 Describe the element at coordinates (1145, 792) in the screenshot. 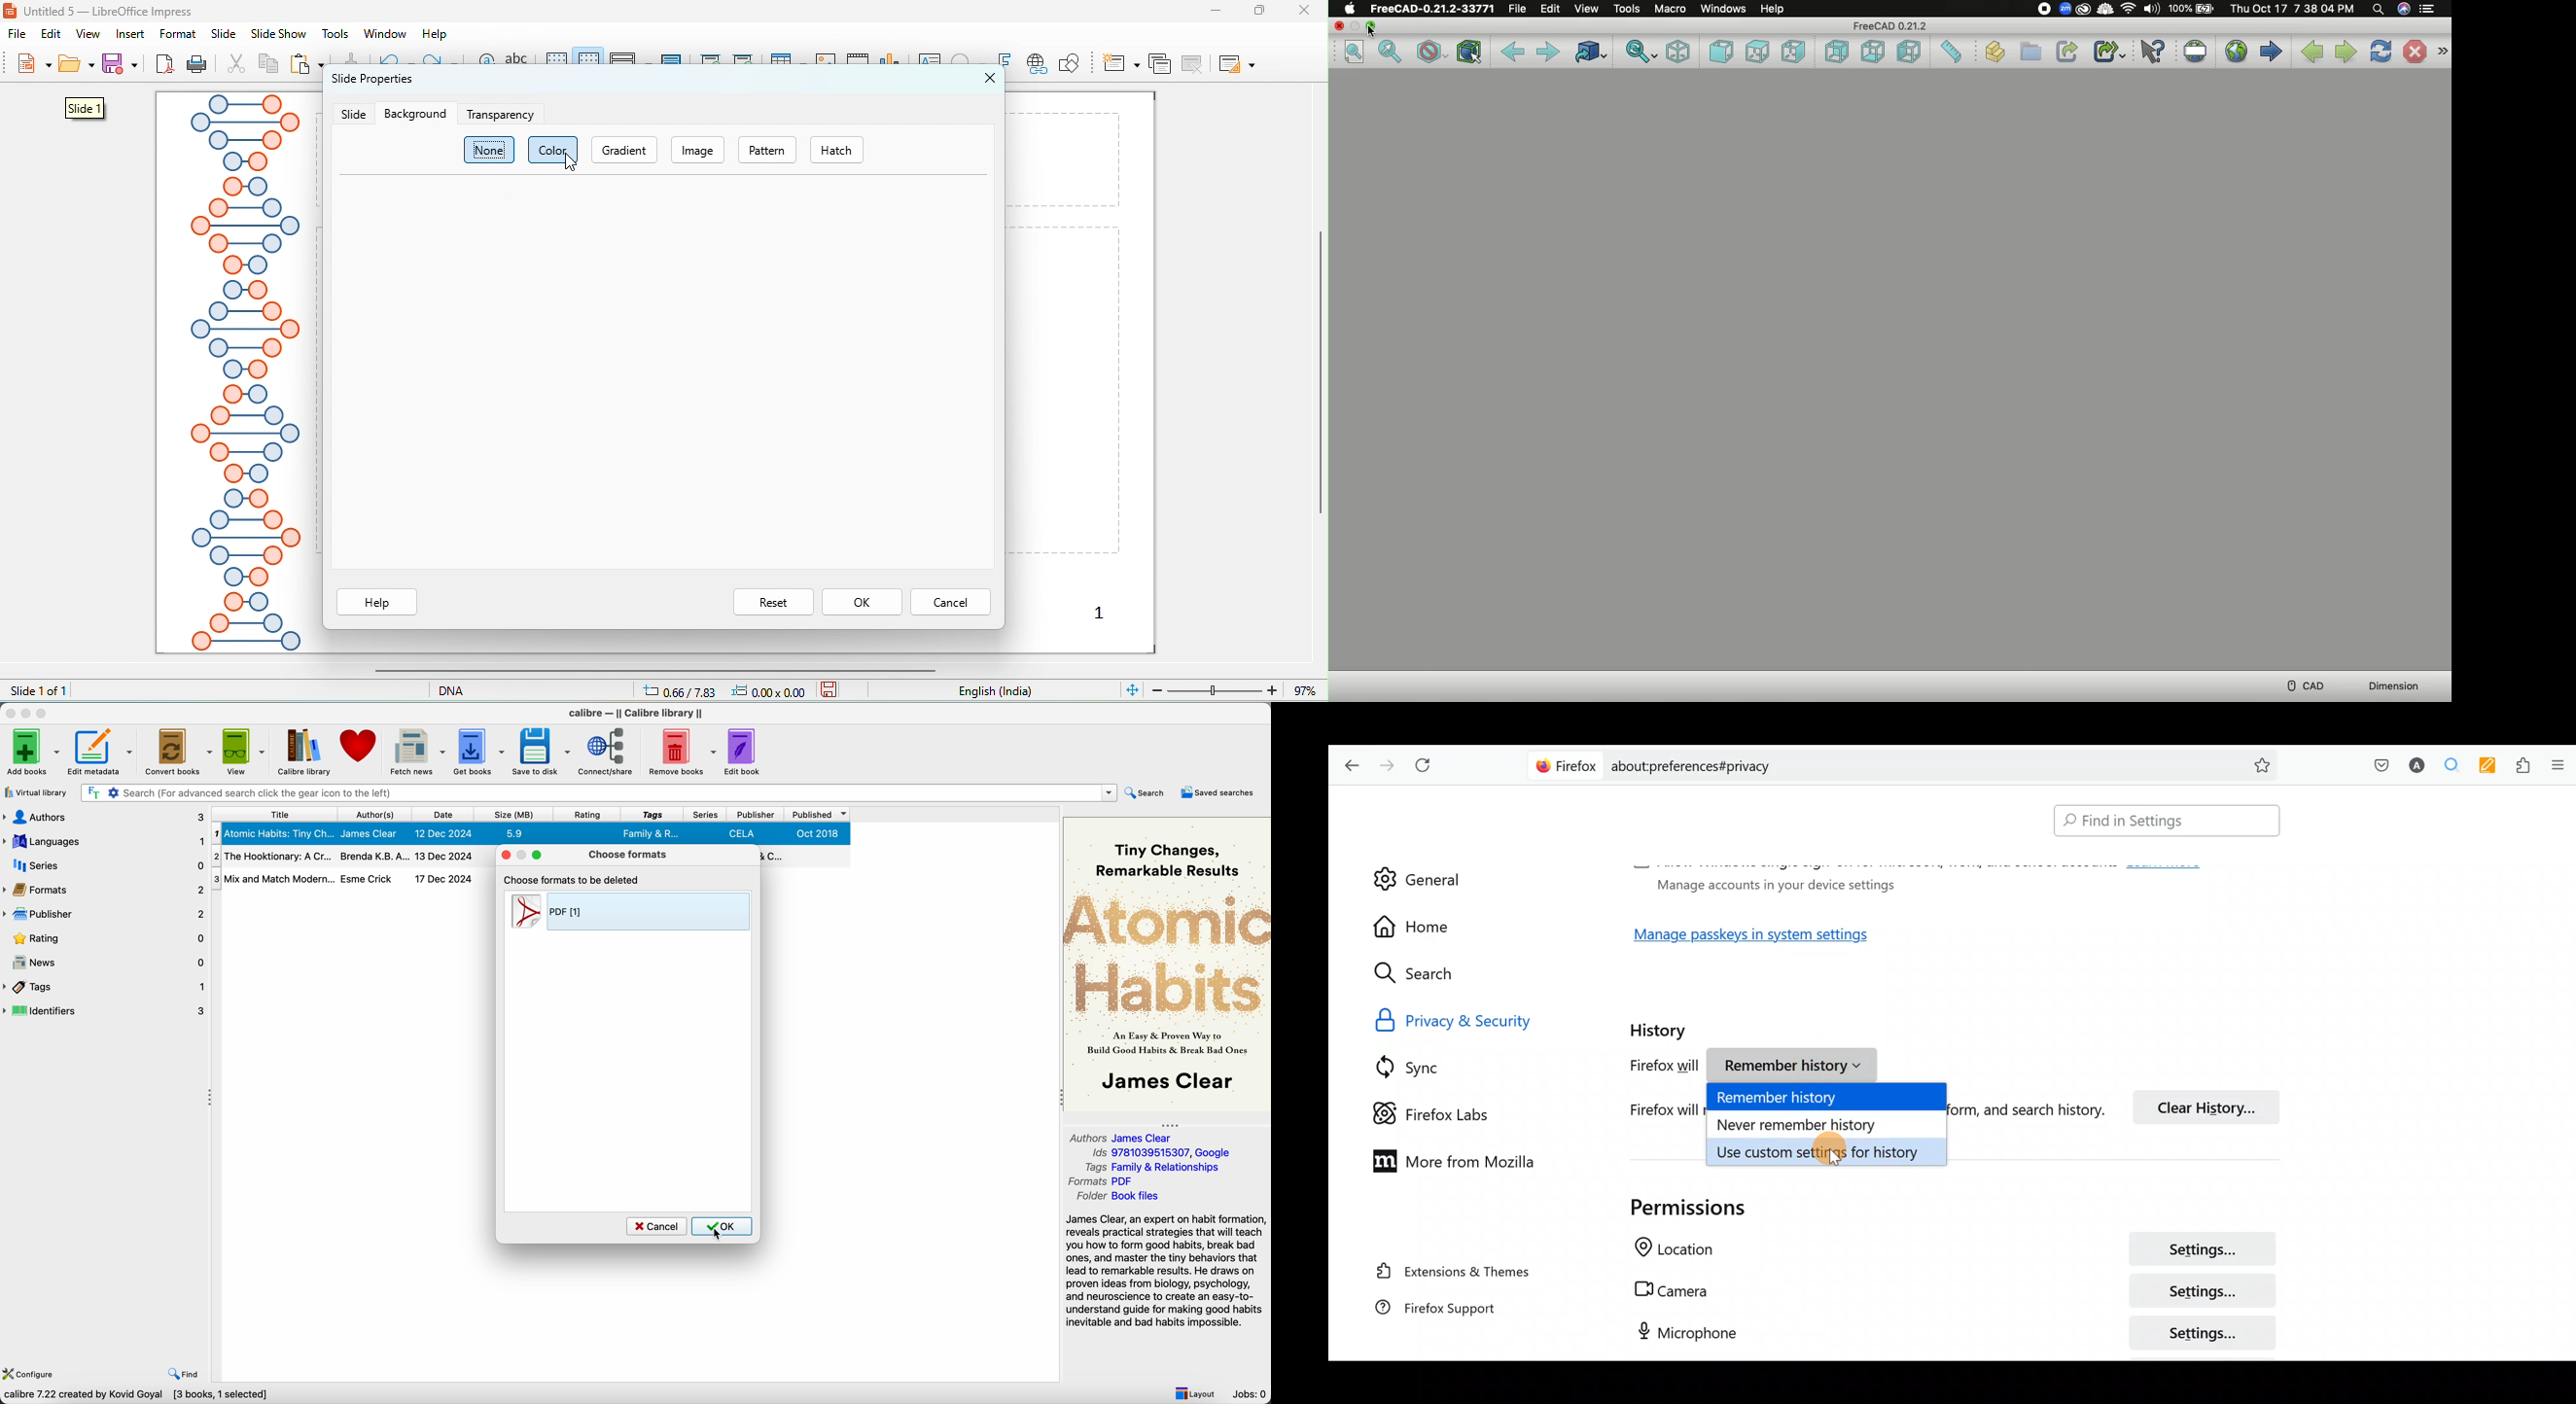

I see `search` at that location.